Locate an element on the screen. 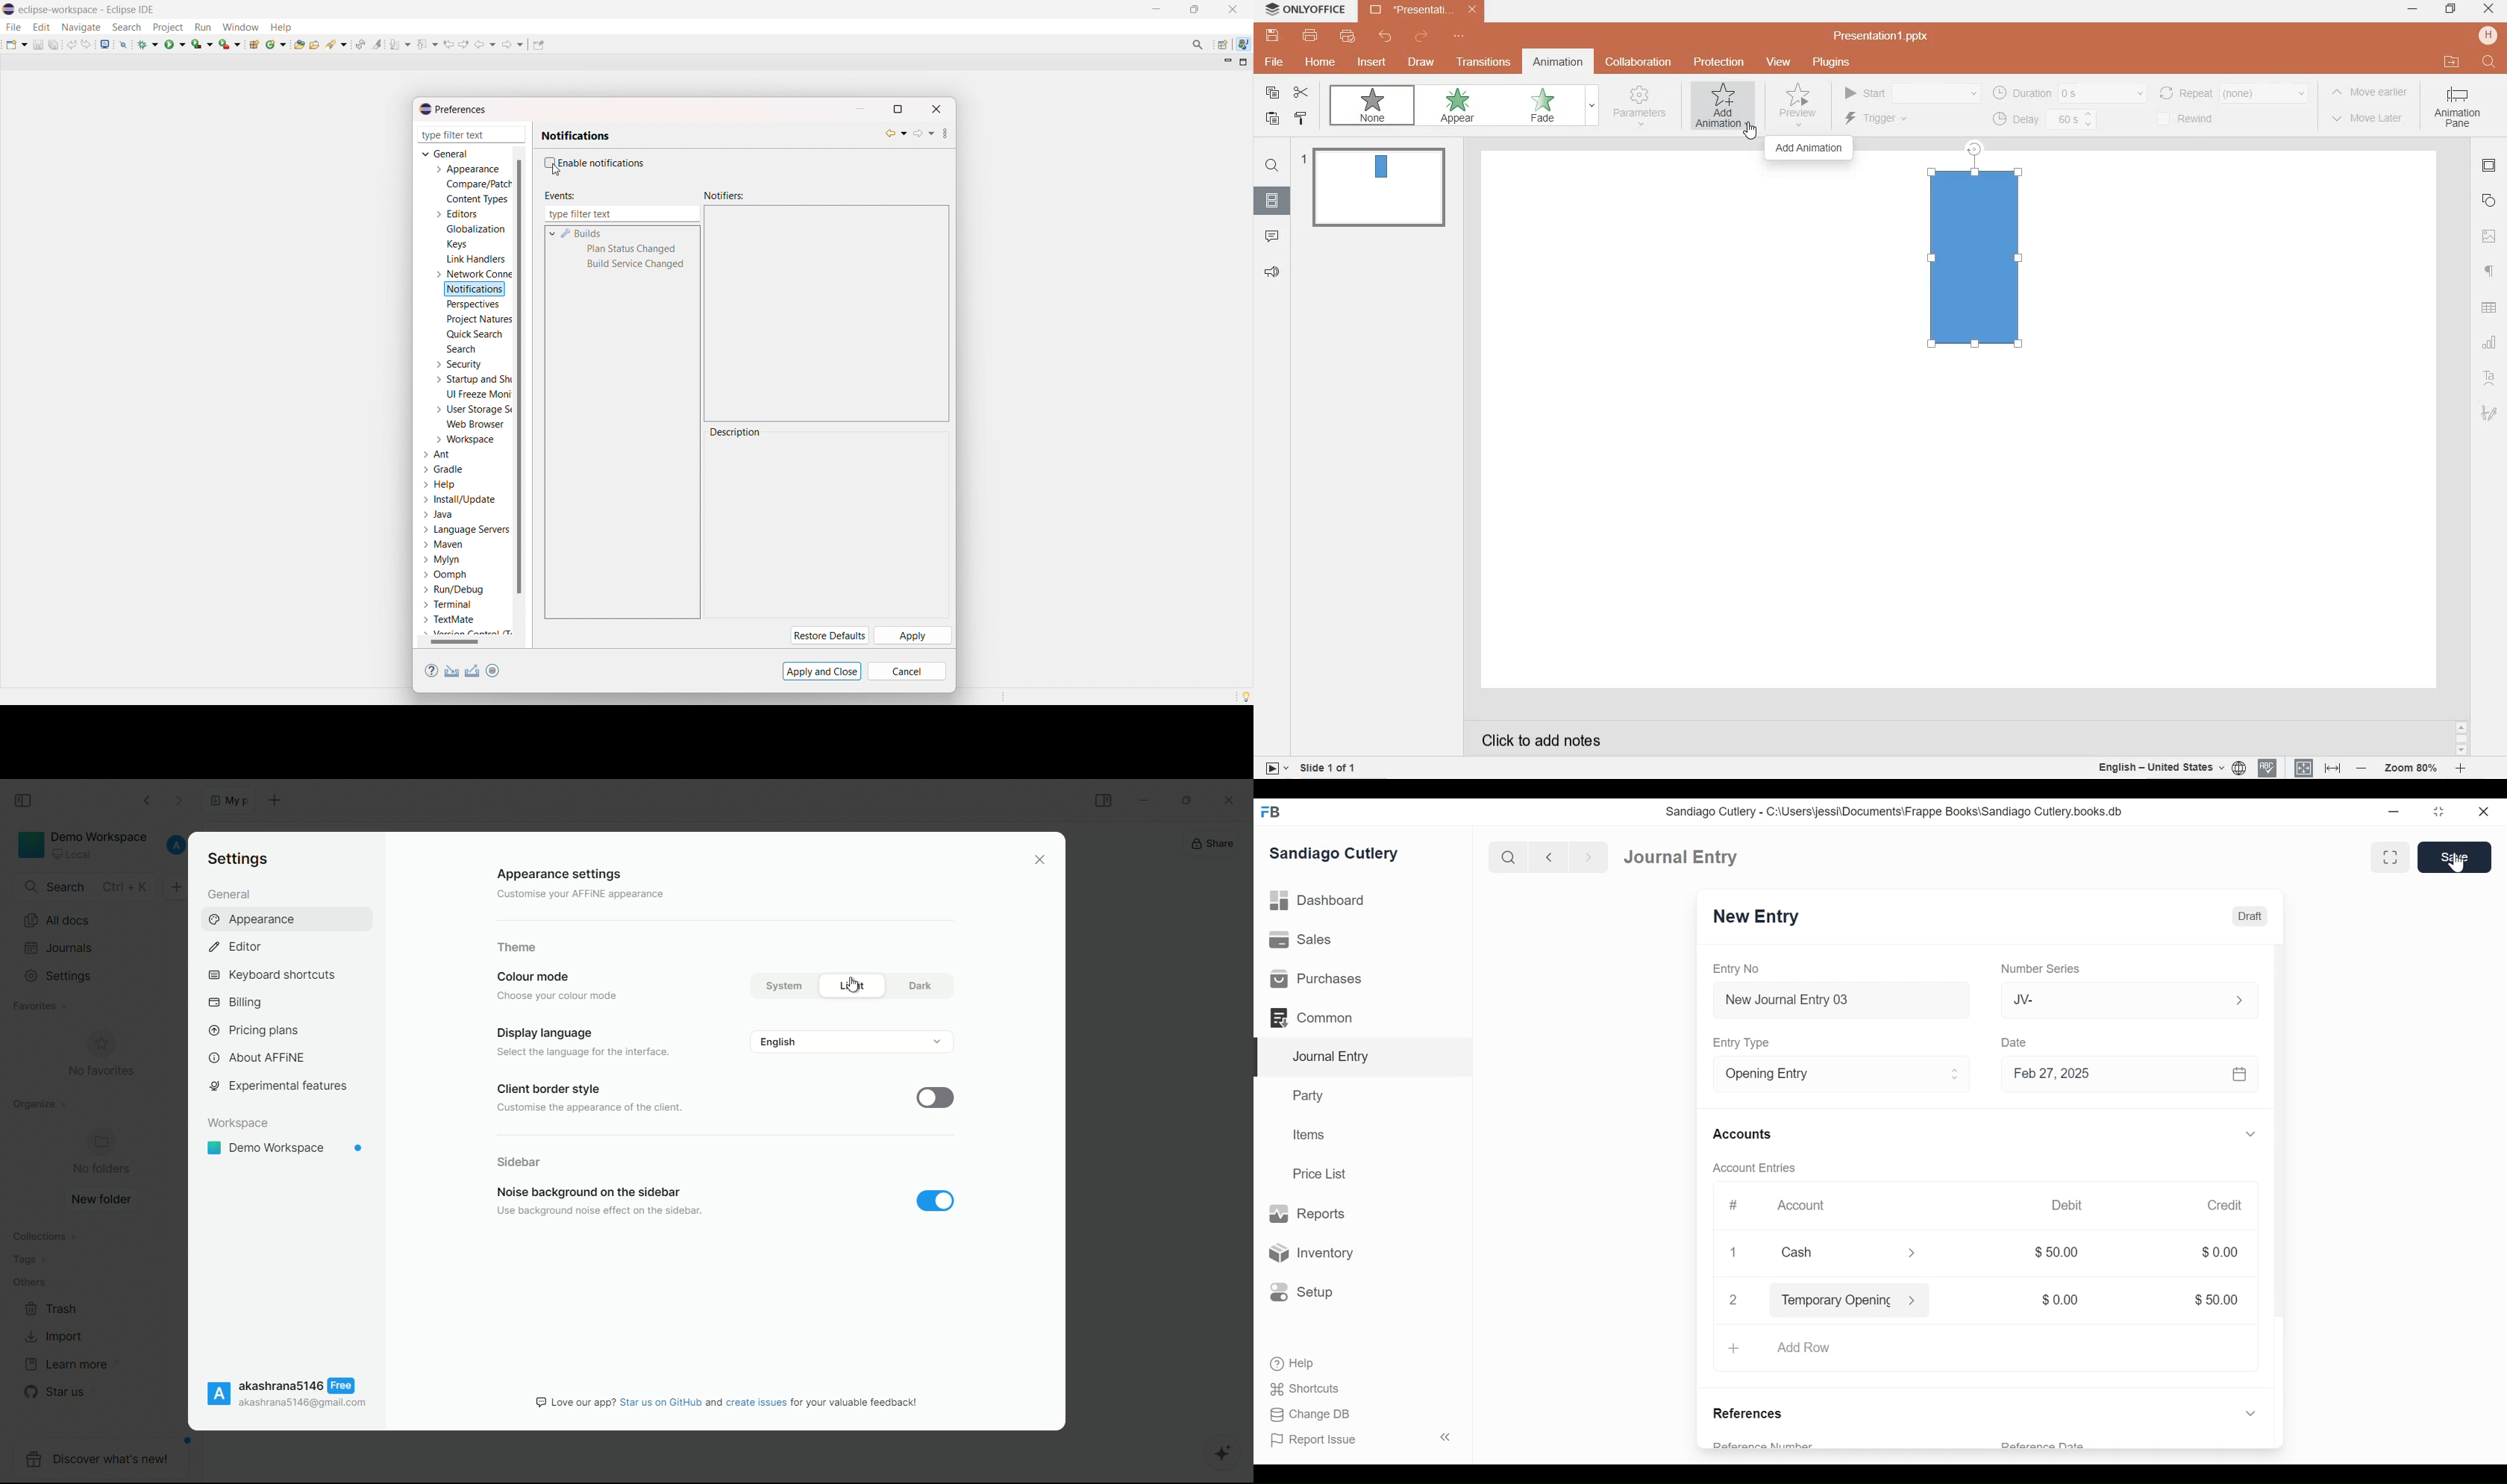 This screenshot has width=2520, height=1484. Shortcuts is located at coordinates (1306, 1391).